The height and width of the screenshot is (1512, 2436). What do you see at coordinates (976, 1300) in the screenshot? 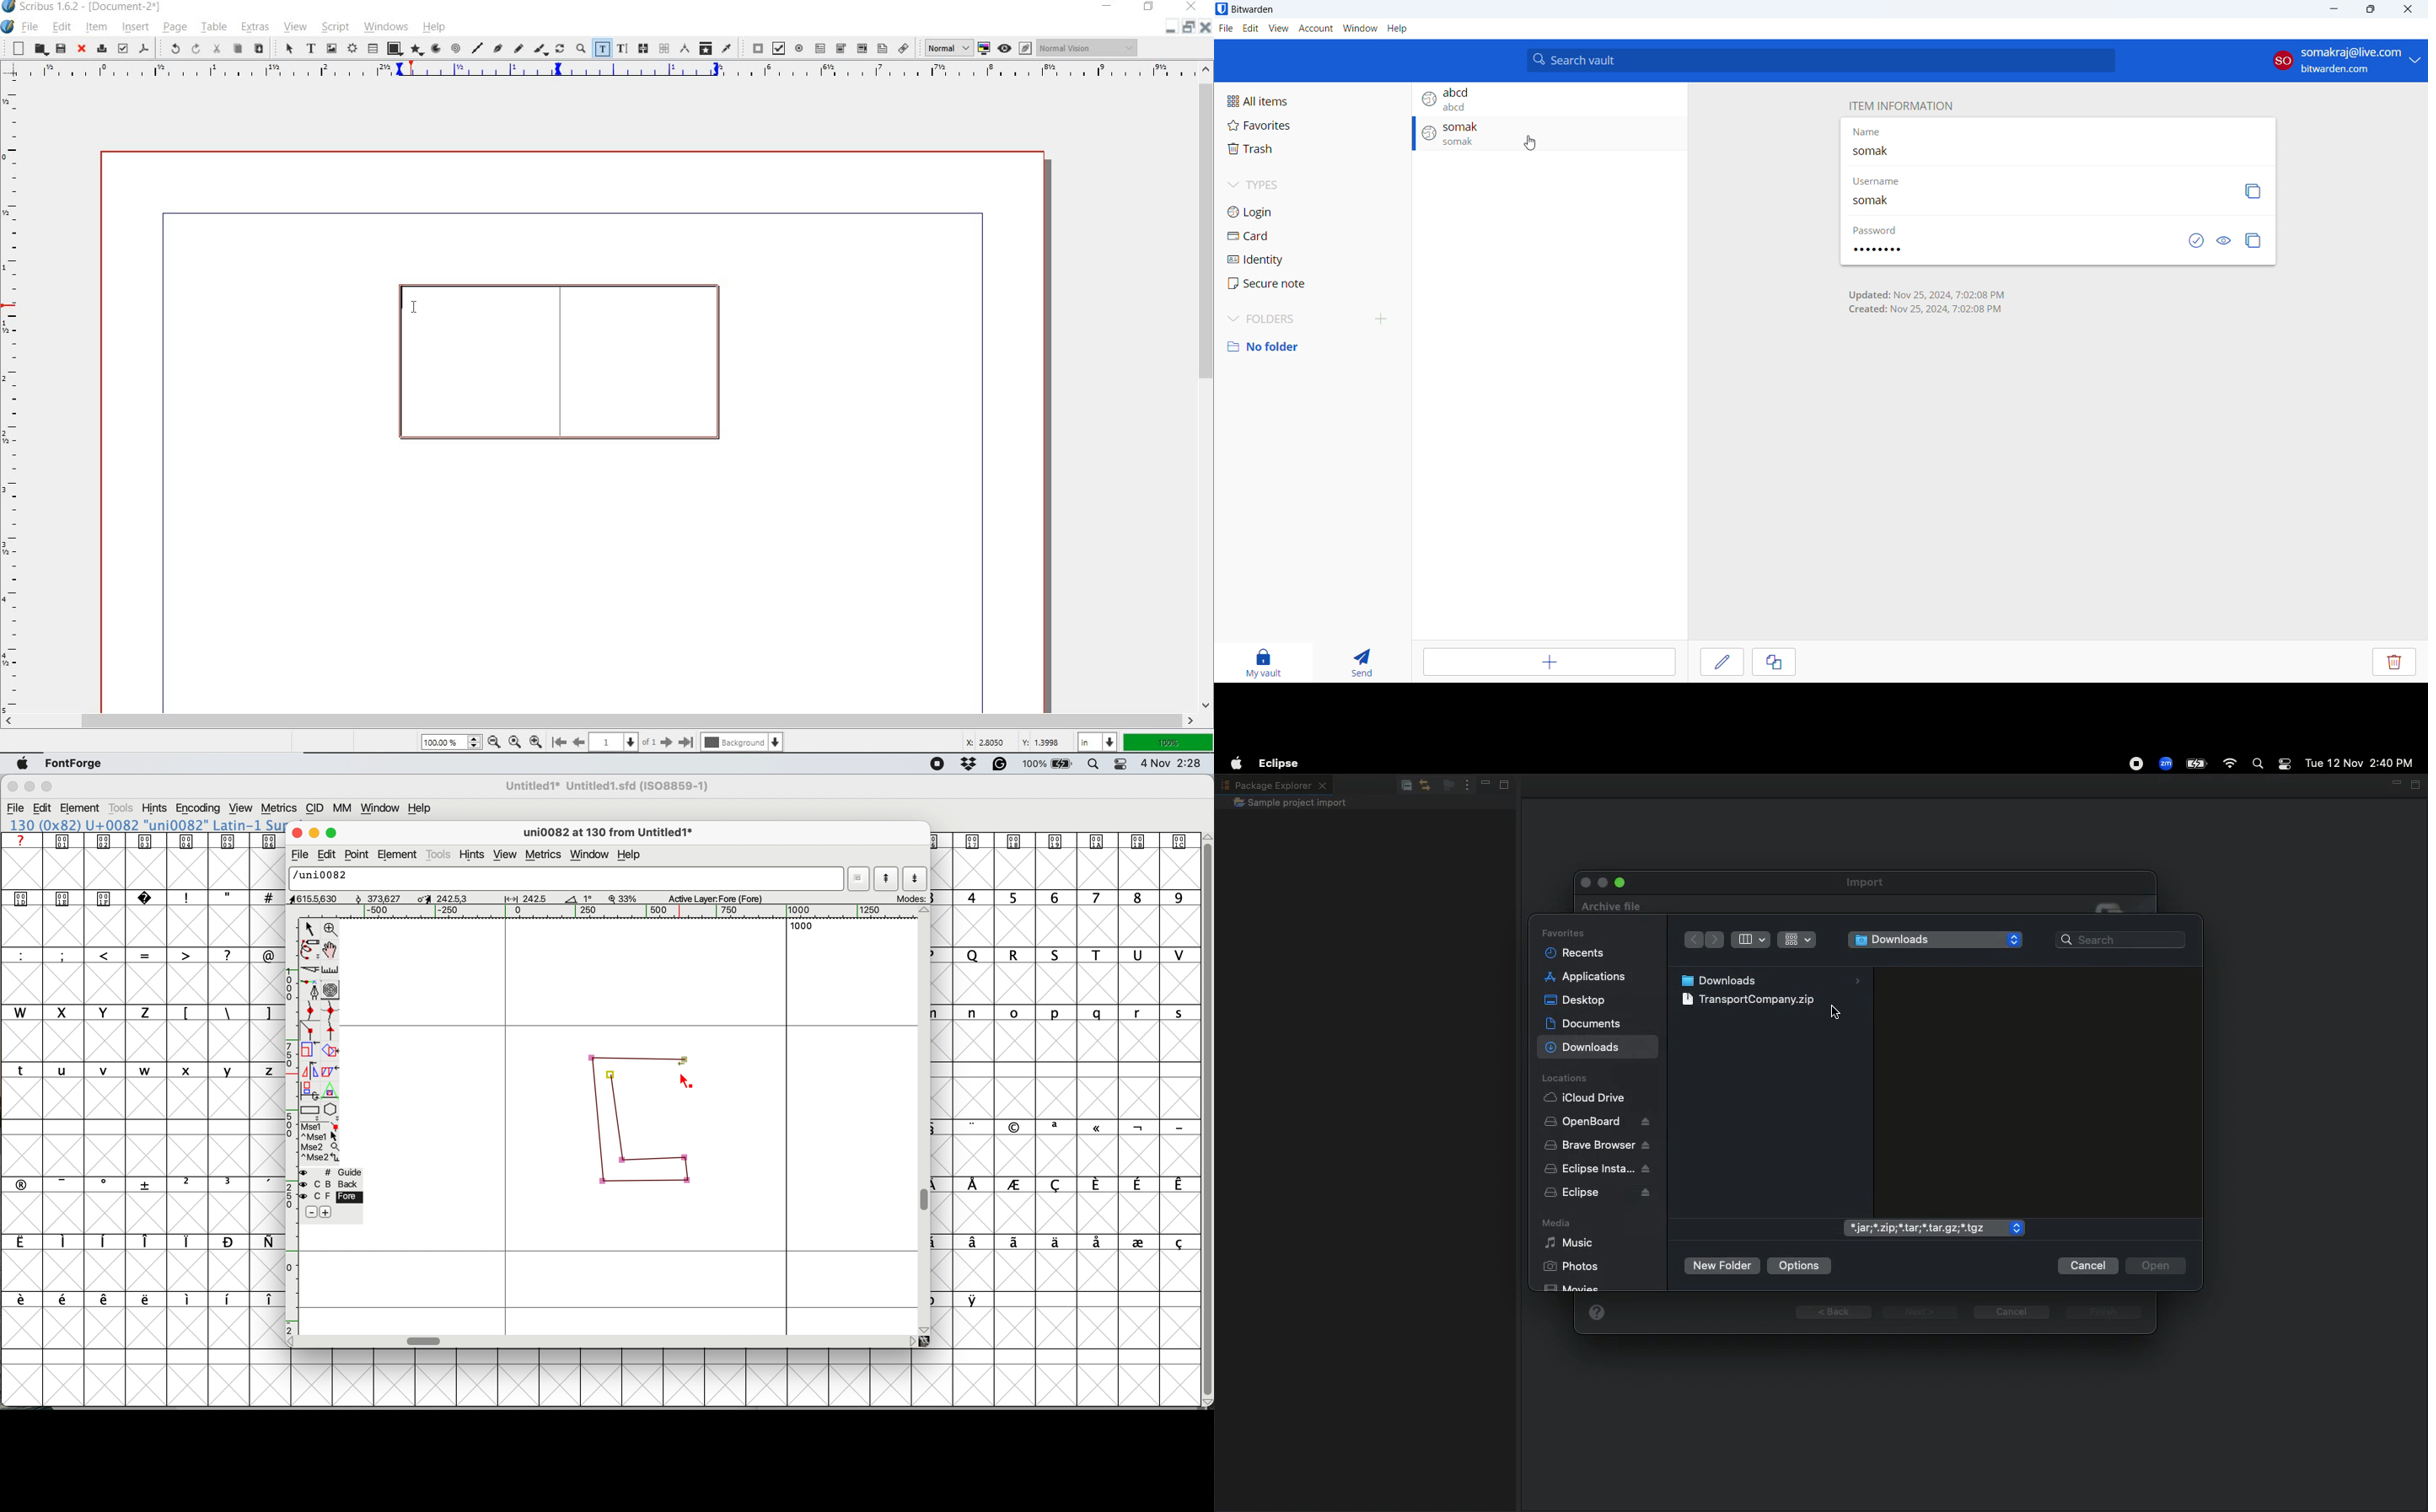
I see `symbol` at bounding box center [976, 1300].